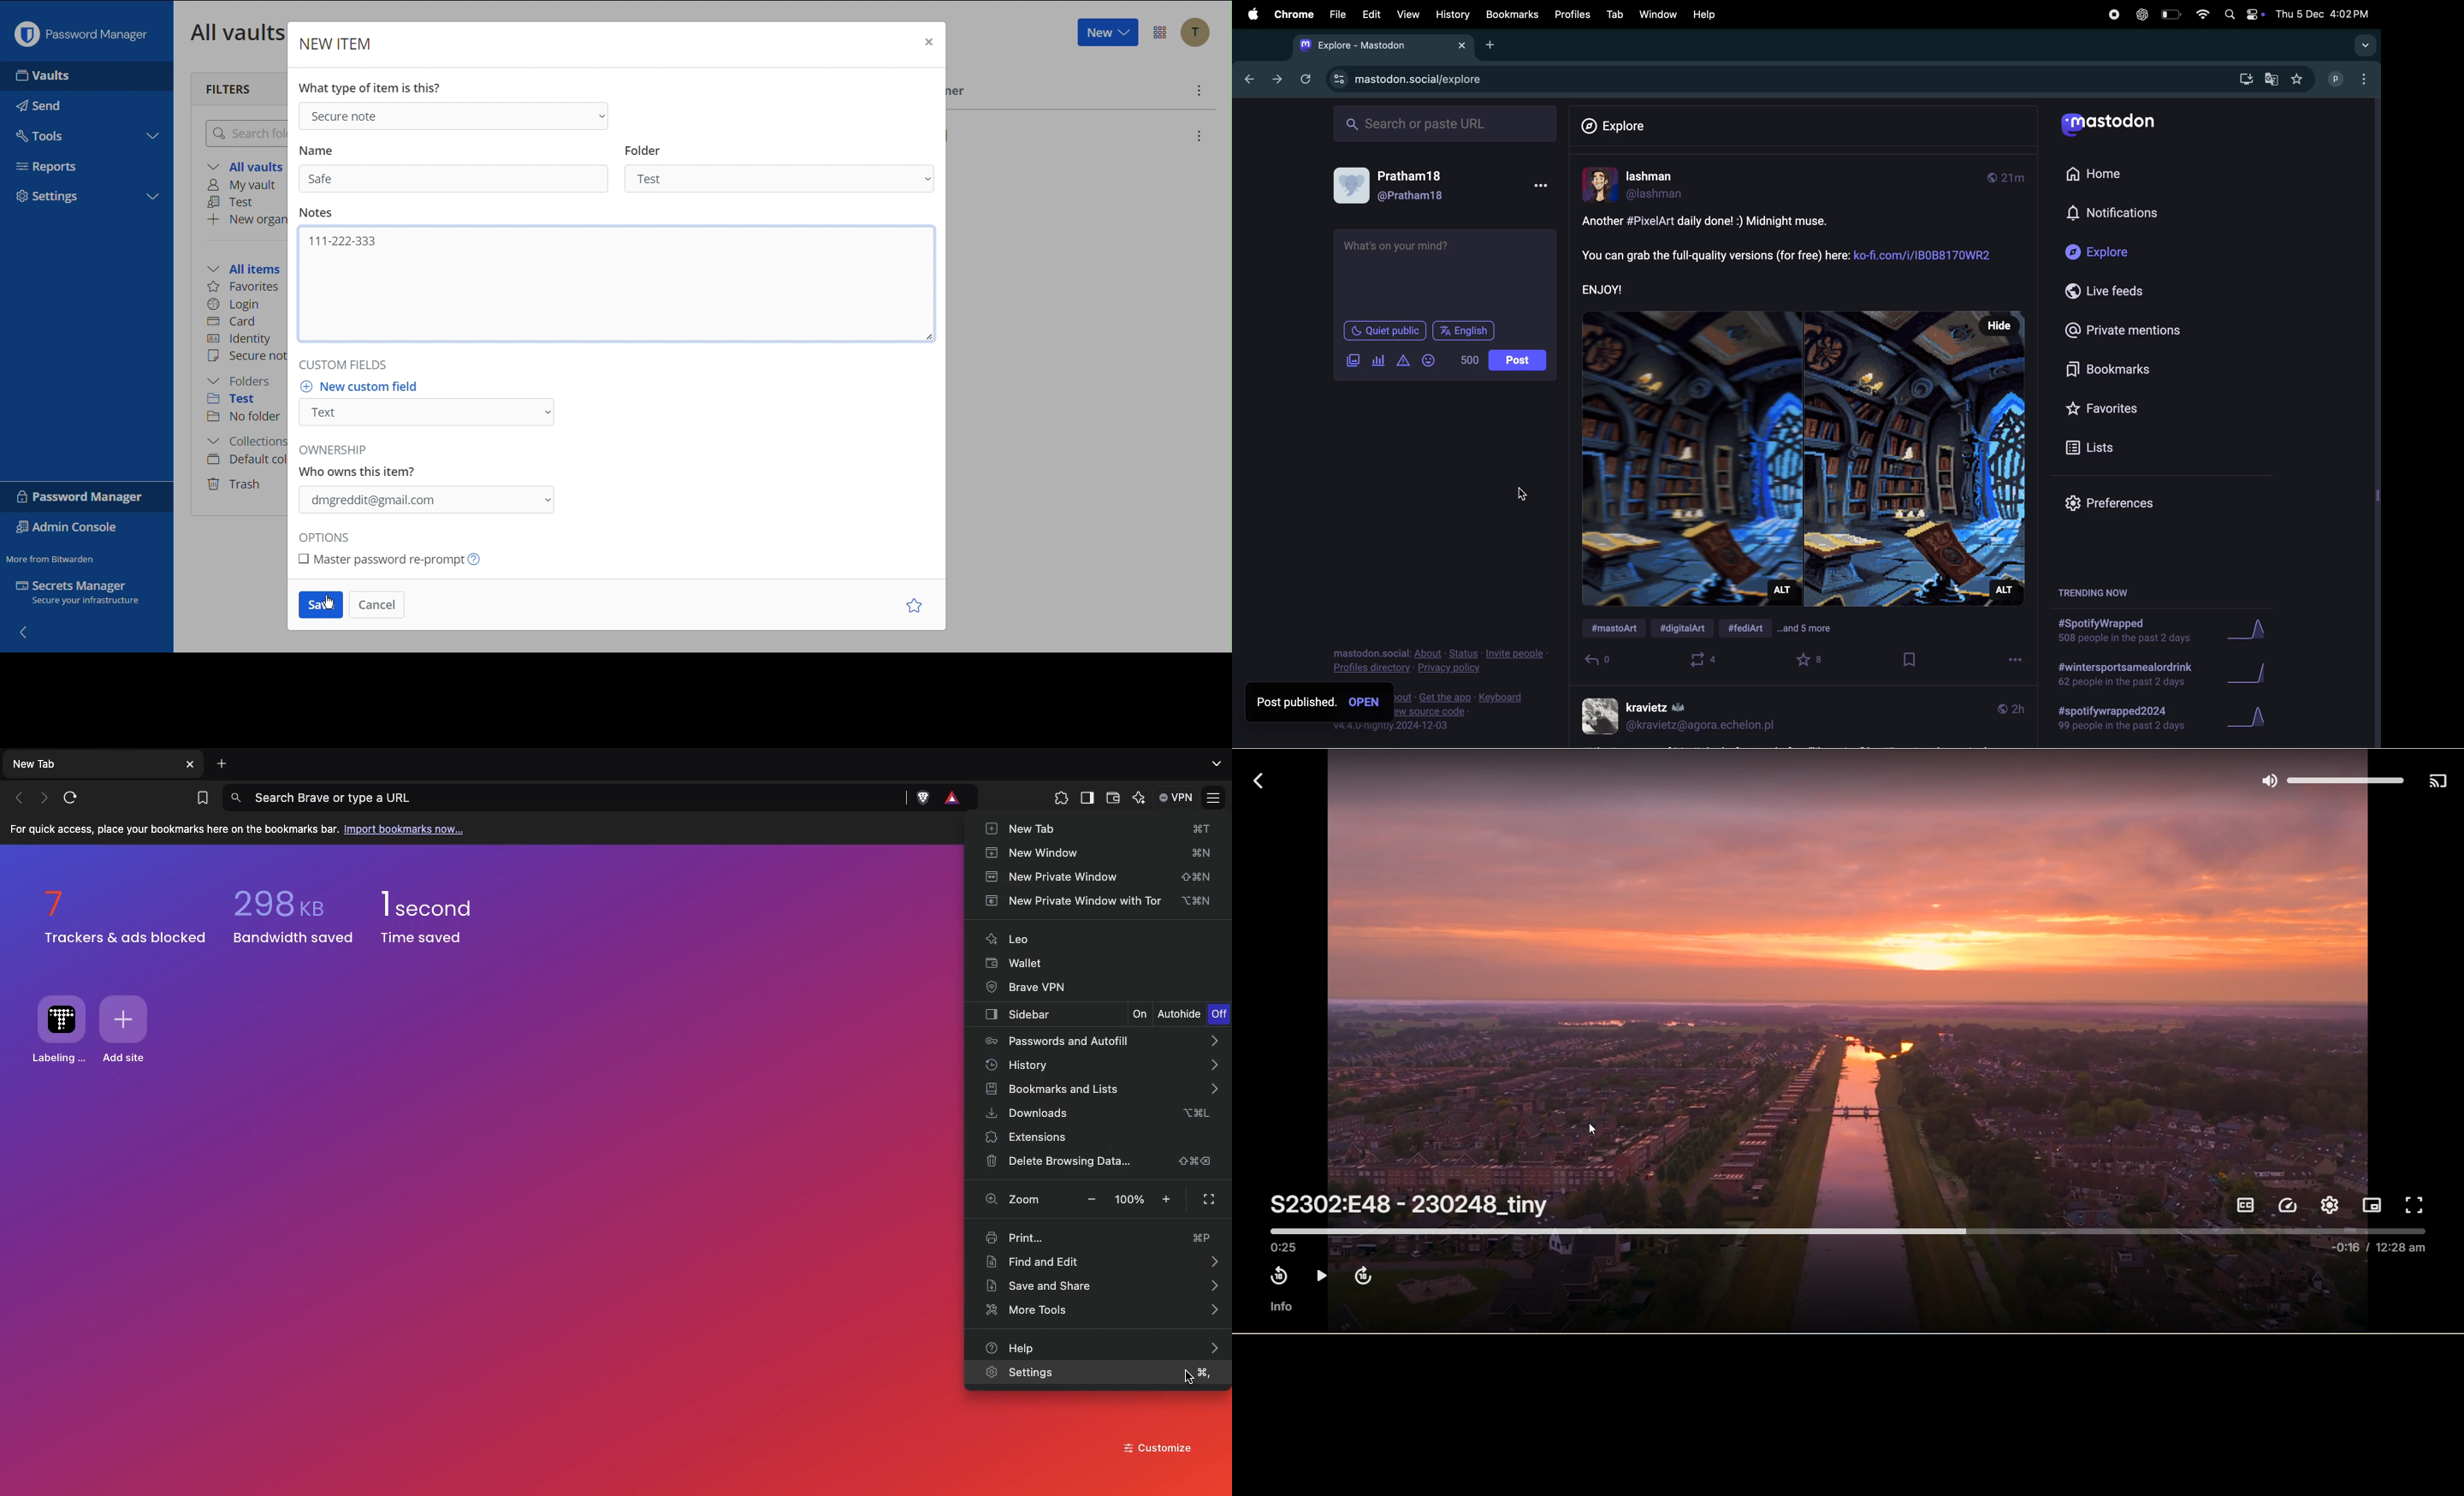 Image resolution: width=2464 pixels, height=1512 pixels. Describe the element at coordinates (1663, 186) in the screenshot. I see `userprofile` at that location.